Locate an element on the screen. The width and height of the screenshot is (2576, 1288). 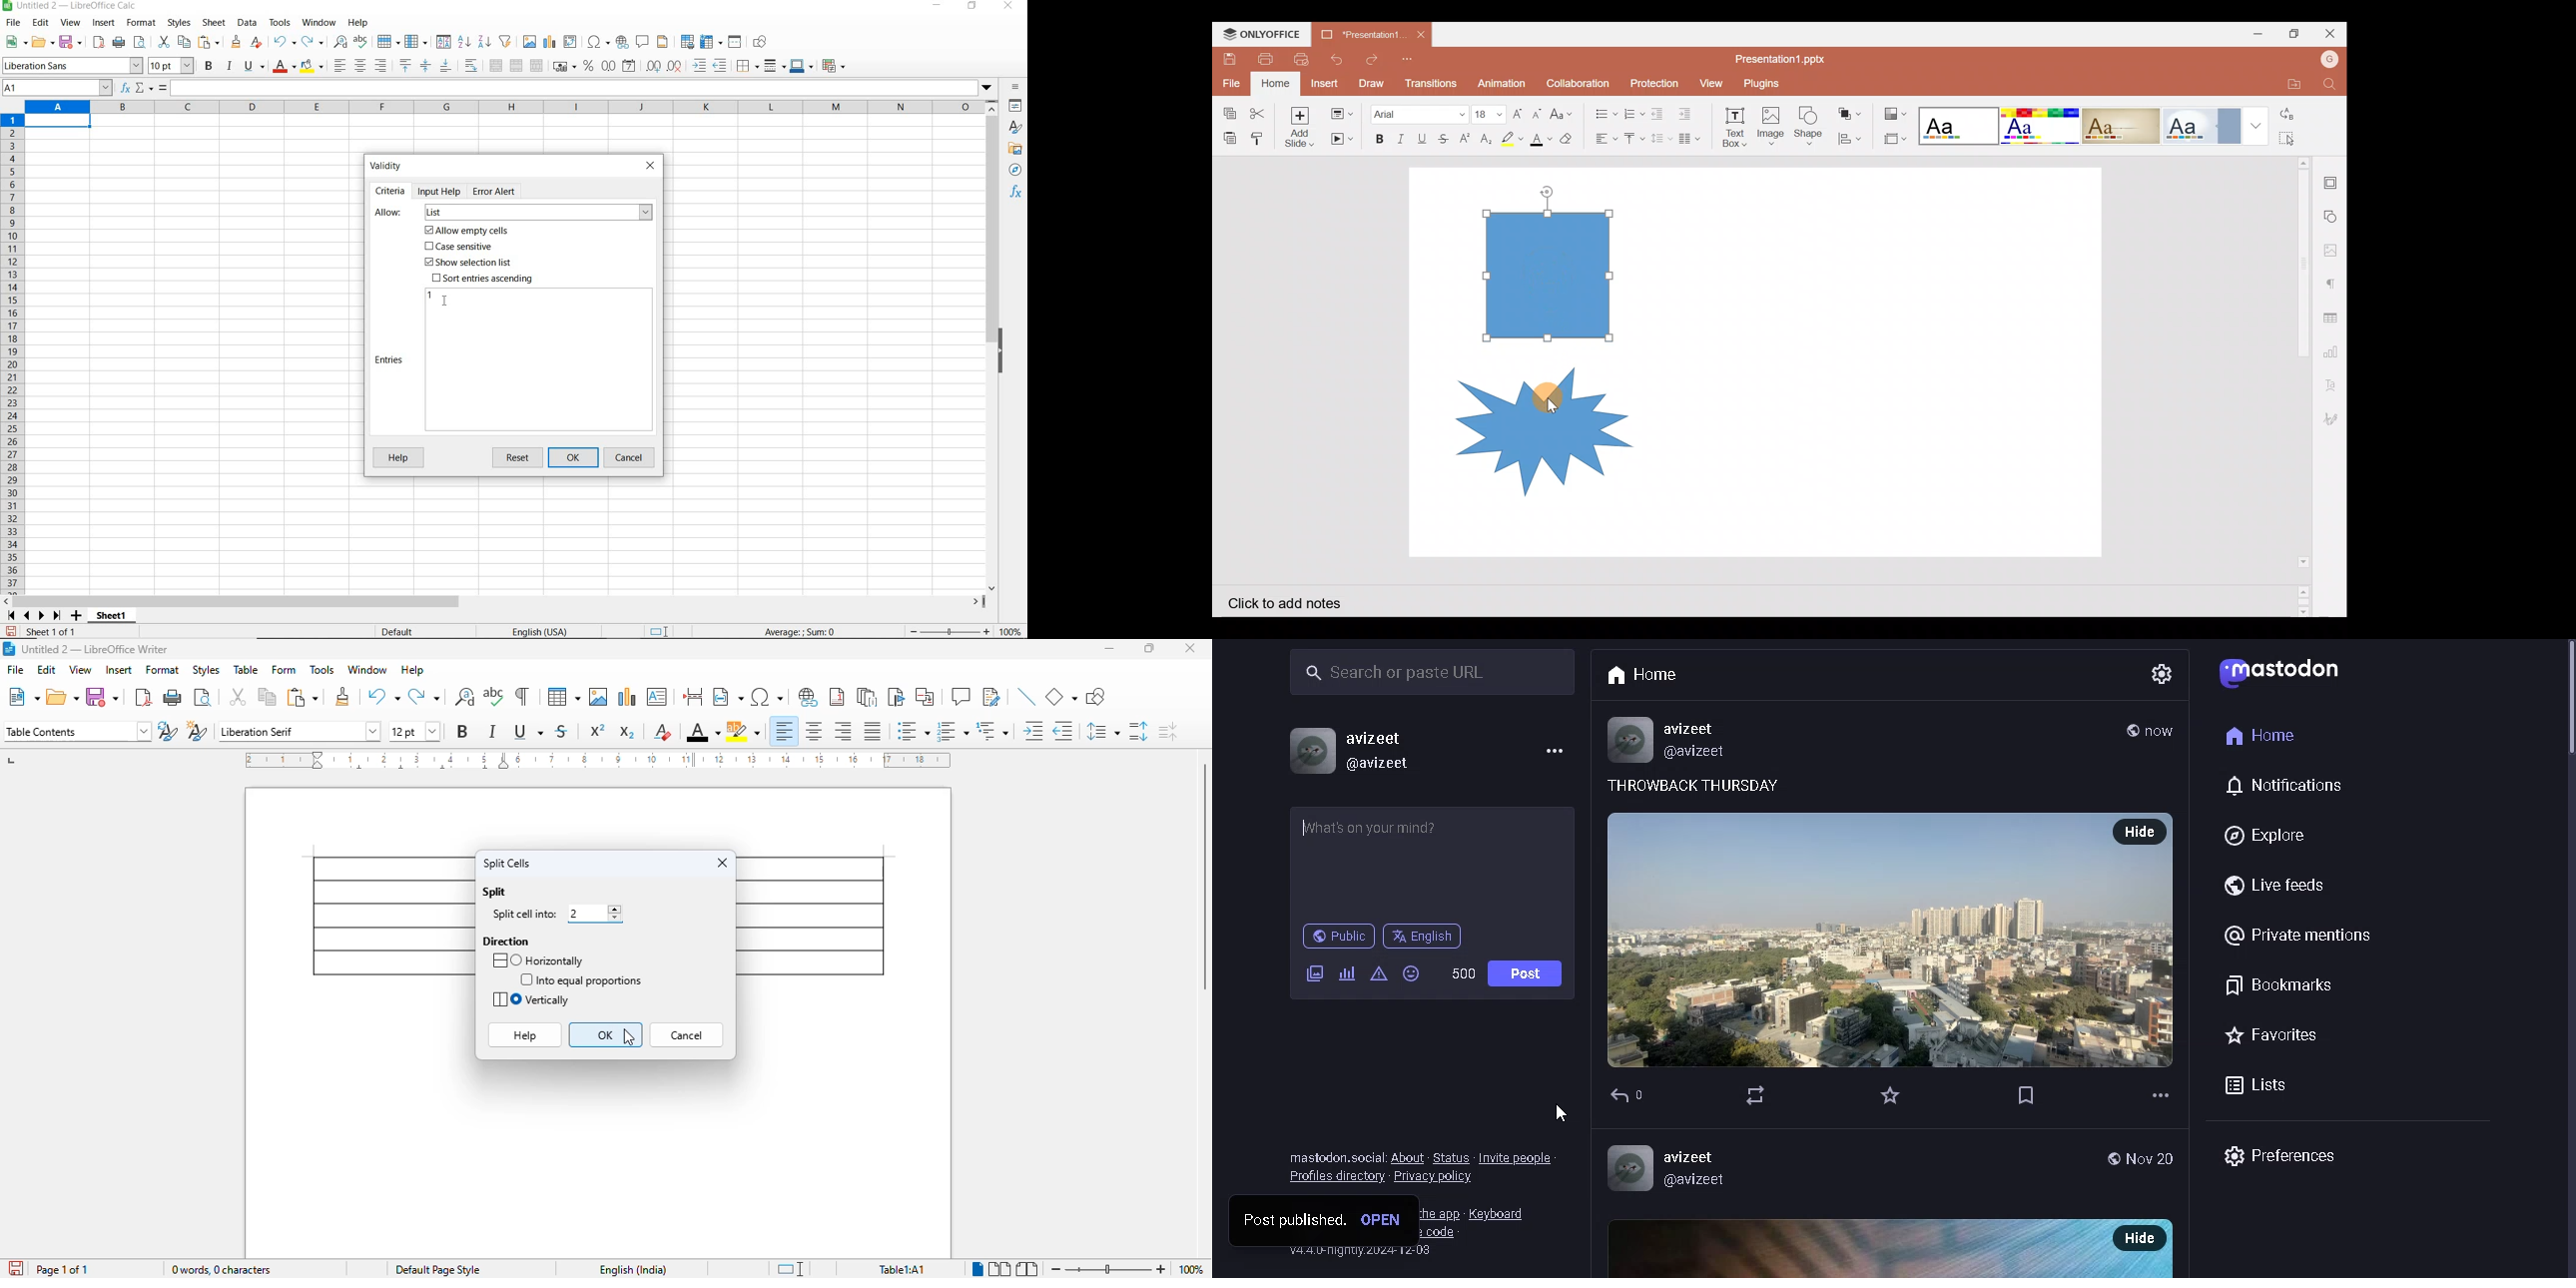
sort descending is located at coordinates (485, 41).